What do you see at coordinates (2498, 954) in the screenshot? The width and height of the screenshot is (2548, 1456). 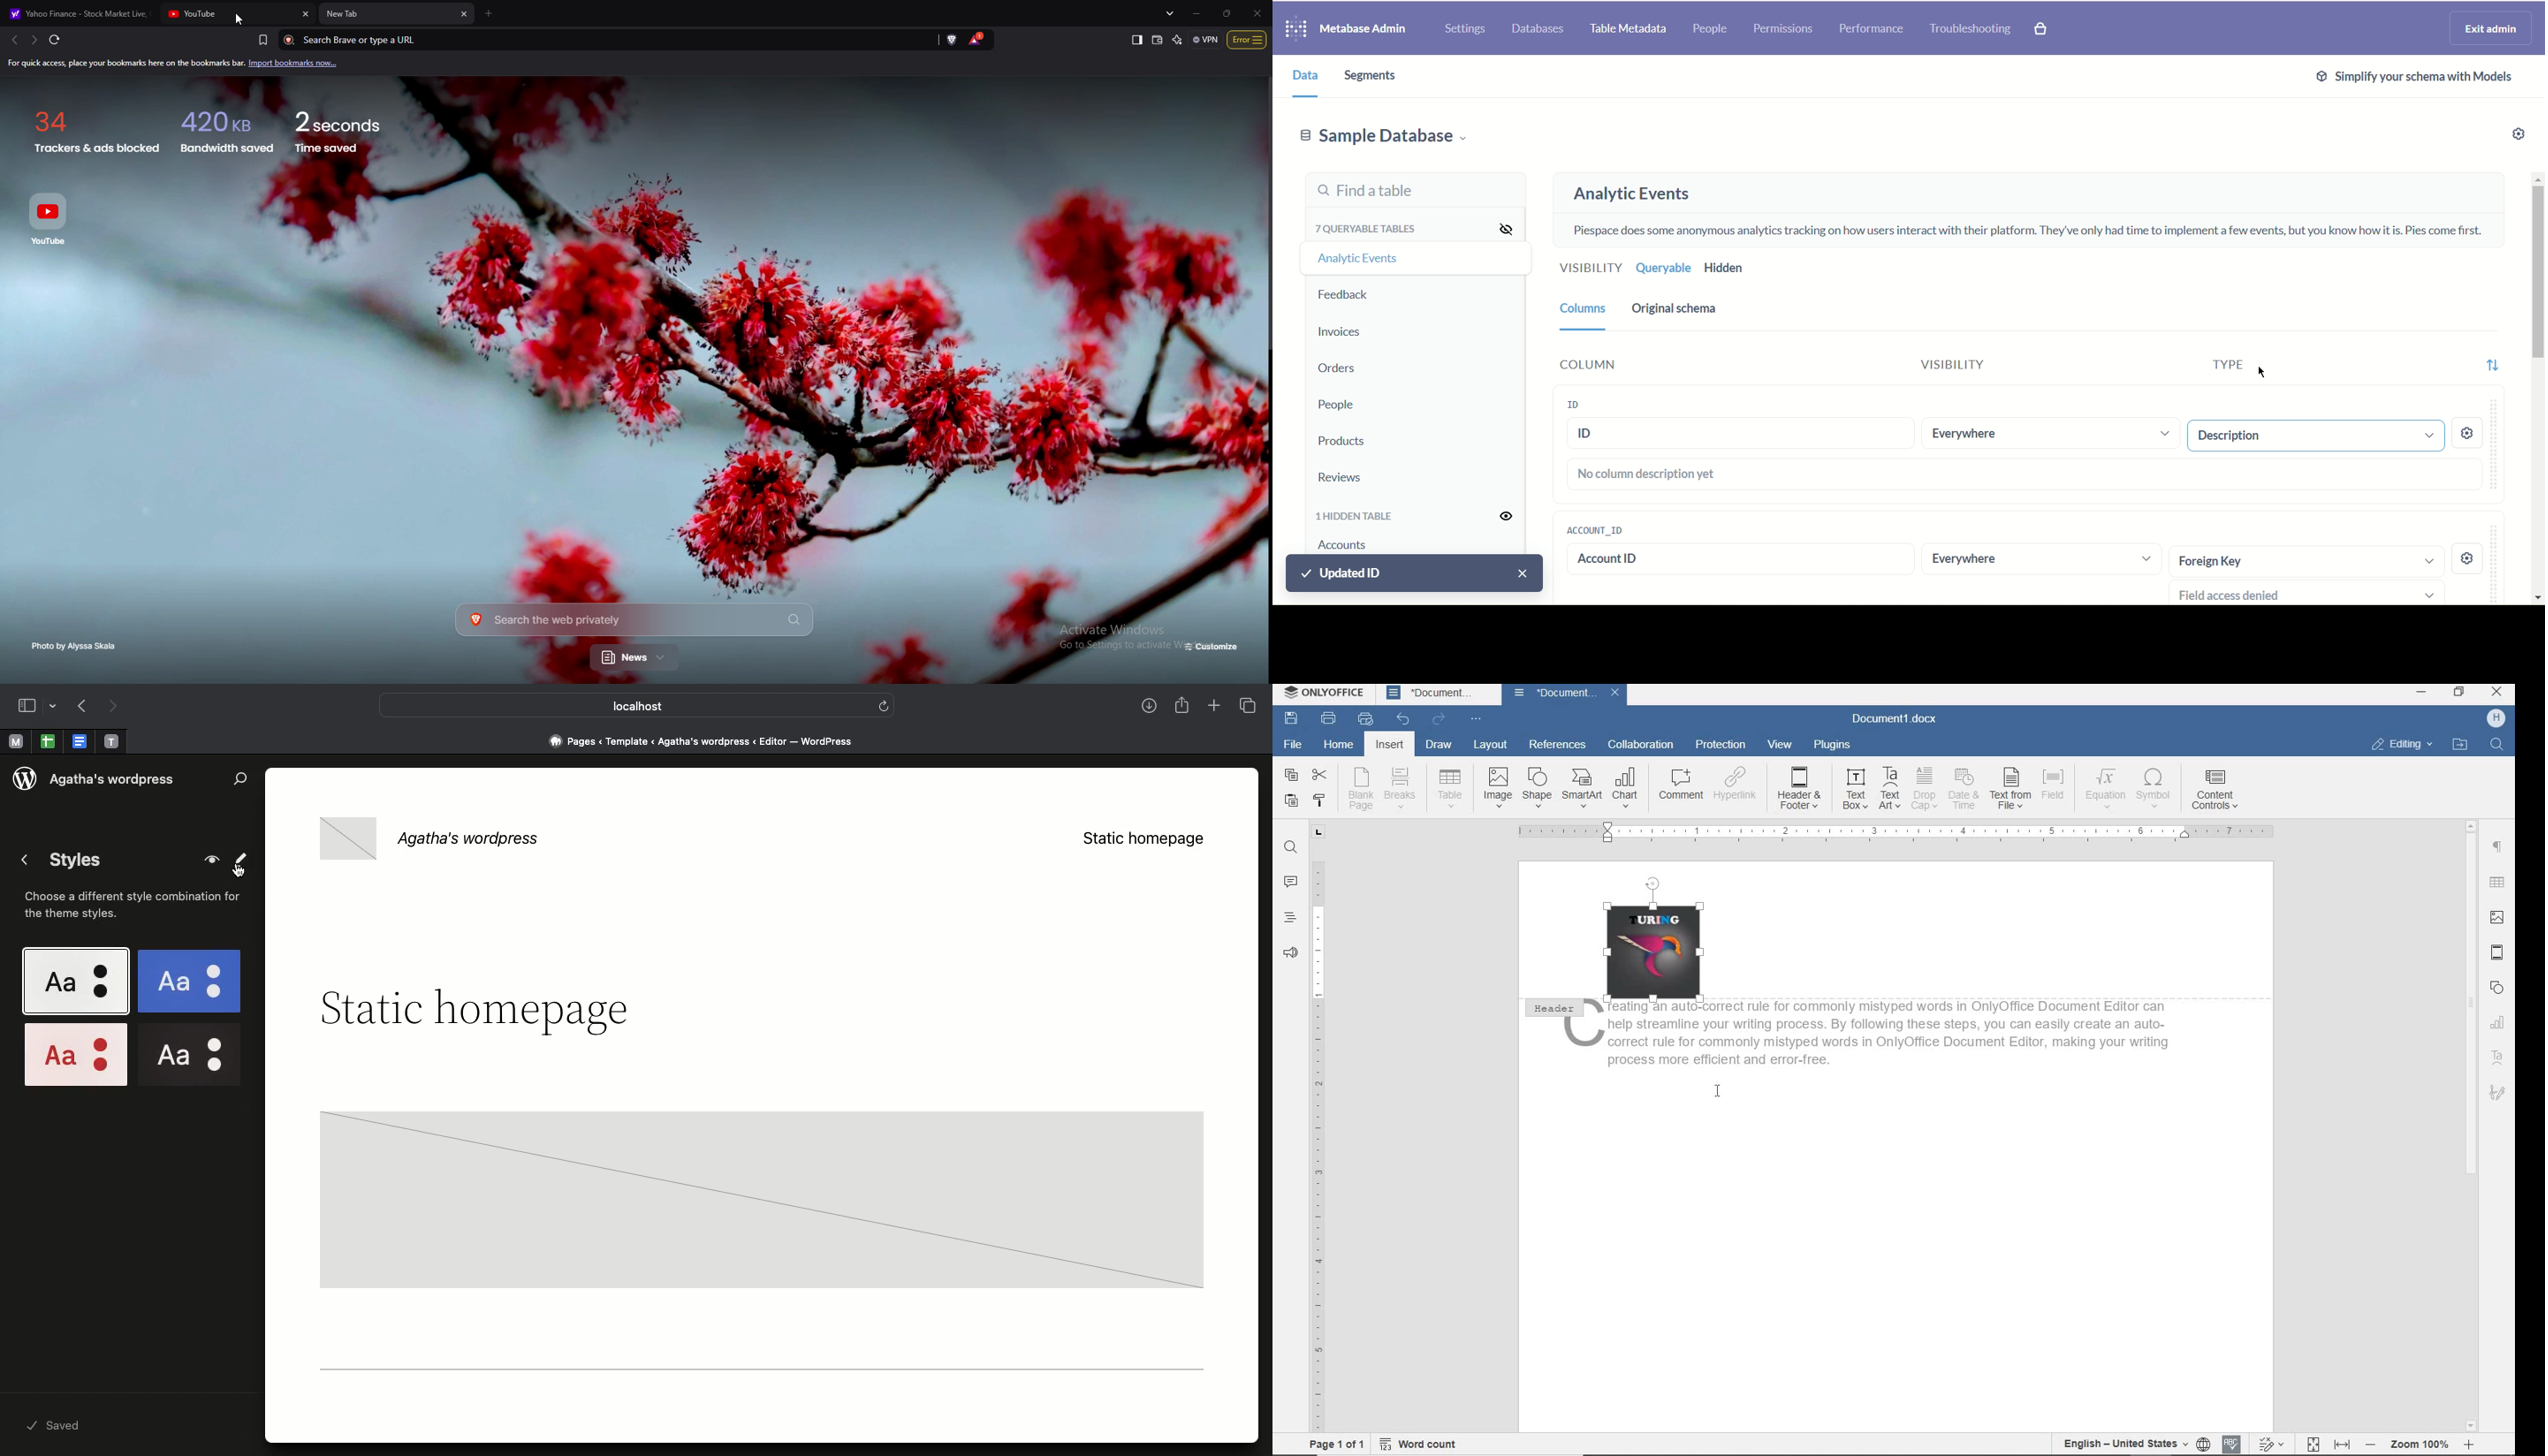 I see `HEADER & FOOTER` at bounding box center [2498, 954].